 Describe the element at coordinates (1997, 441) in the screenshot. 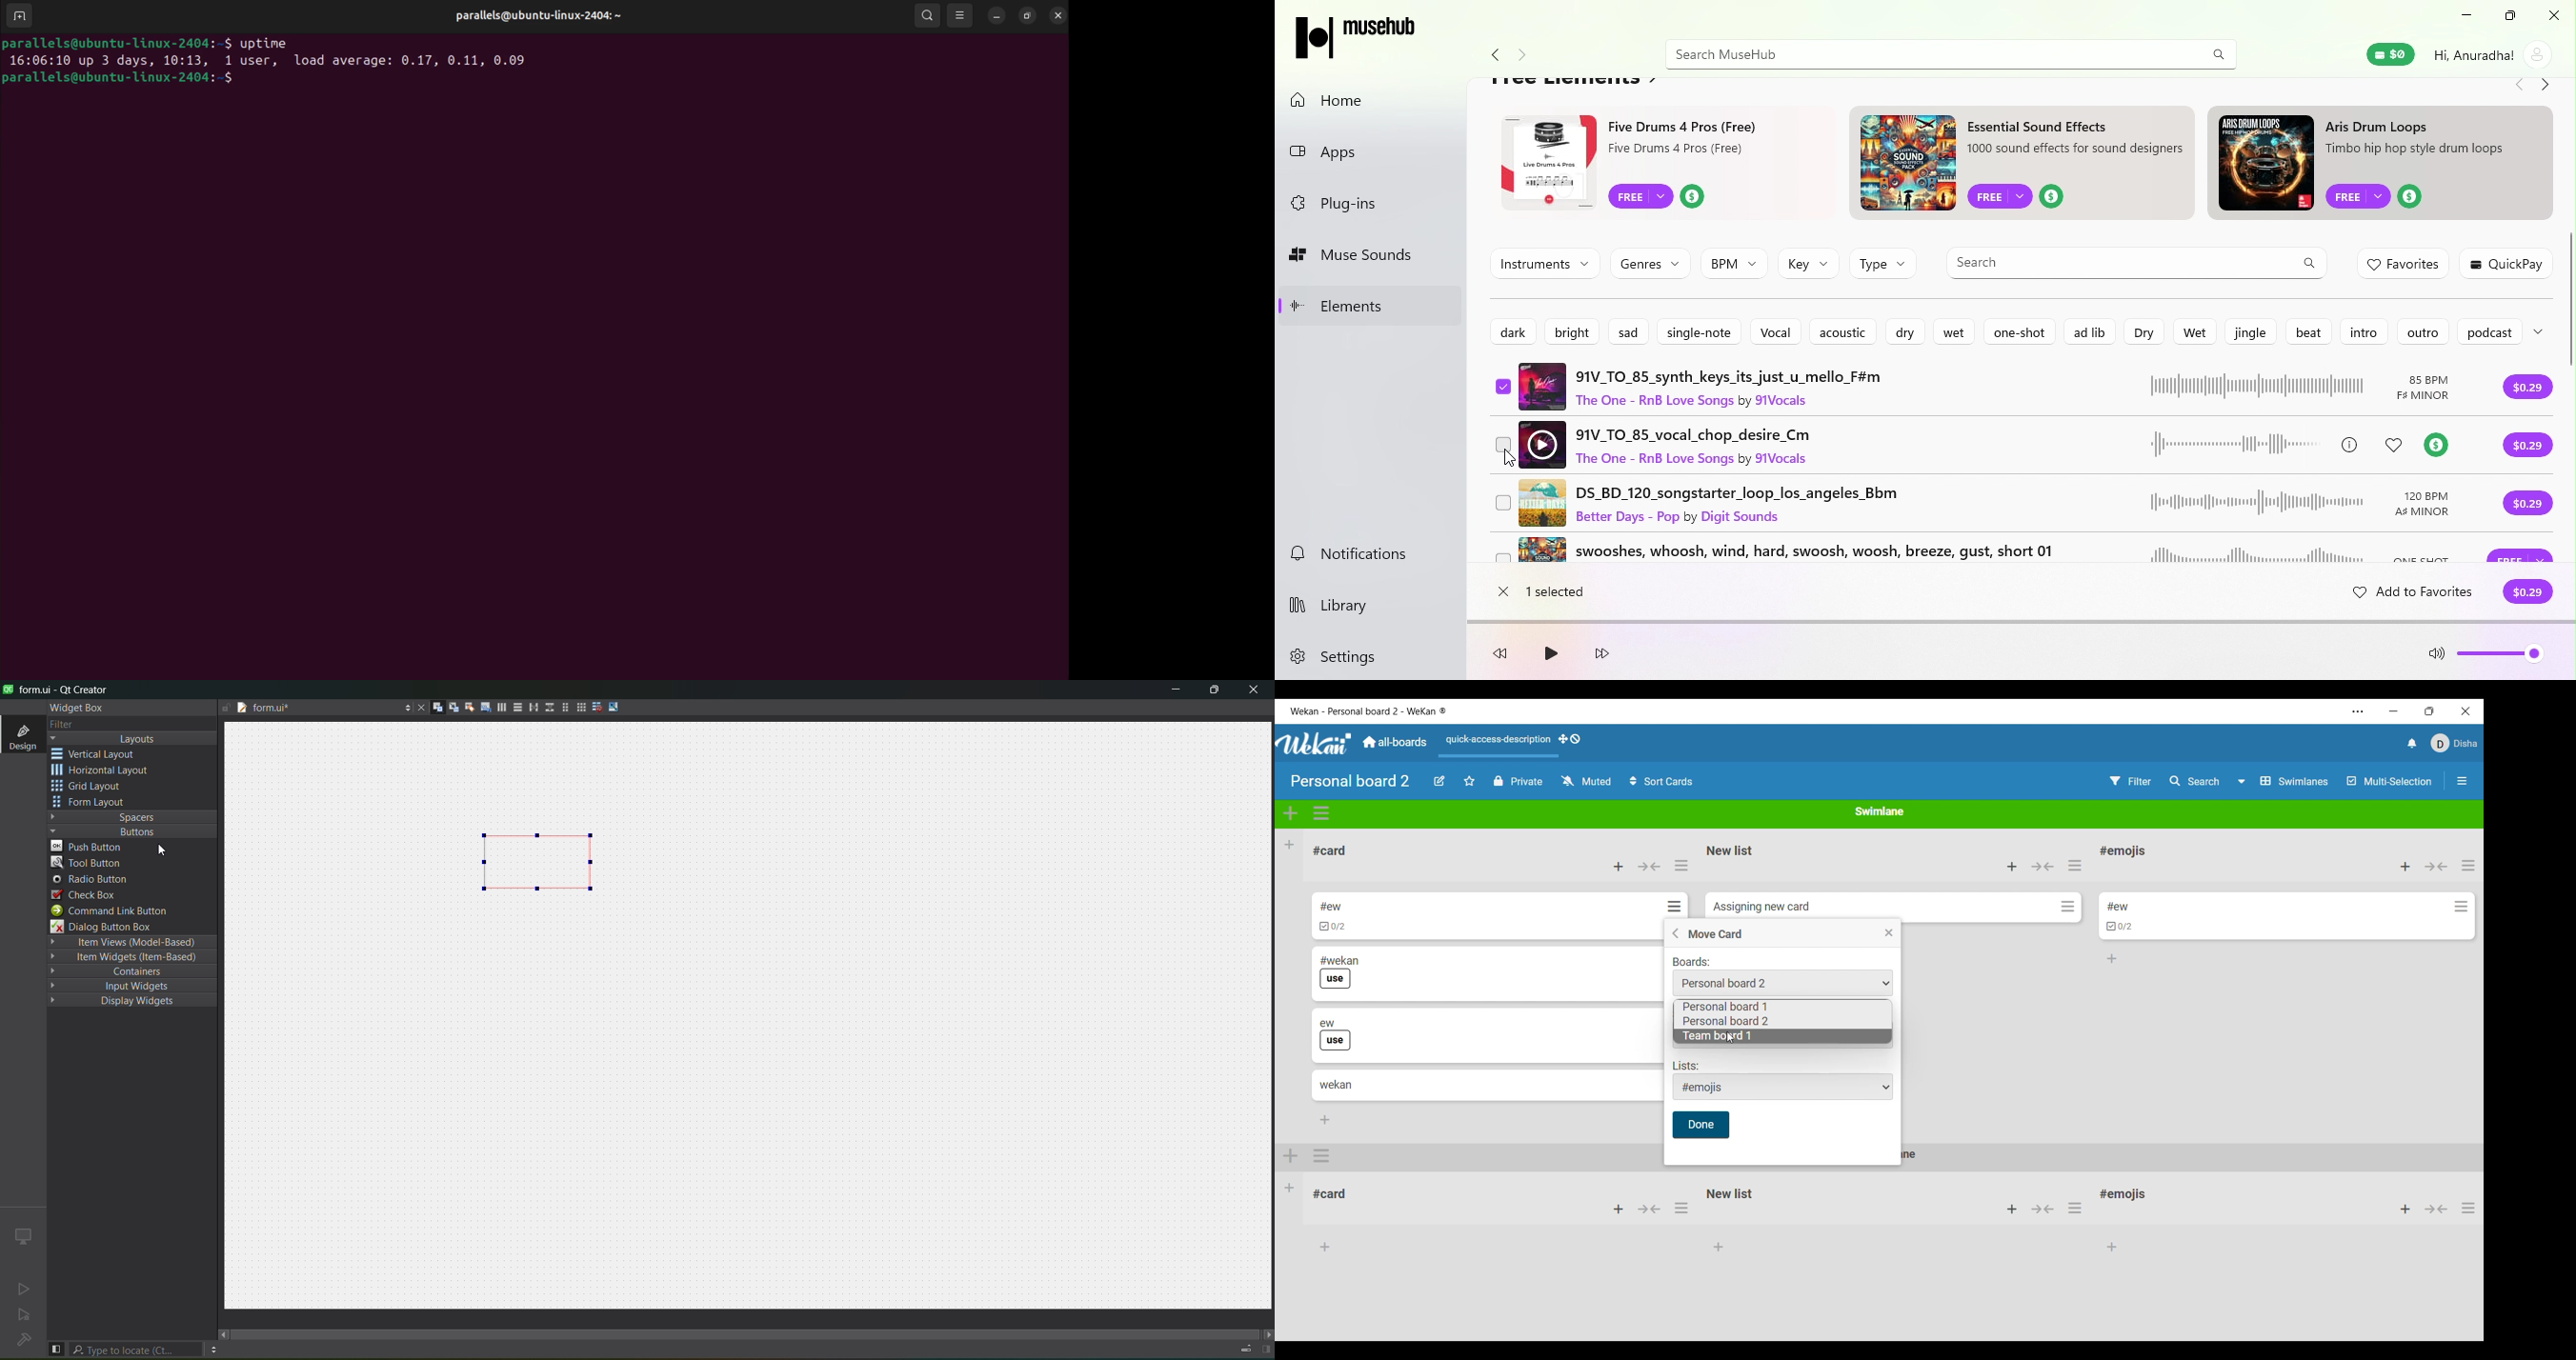

I see `91V1_TO_85_vocal_Chop_desire_CM` at that location.